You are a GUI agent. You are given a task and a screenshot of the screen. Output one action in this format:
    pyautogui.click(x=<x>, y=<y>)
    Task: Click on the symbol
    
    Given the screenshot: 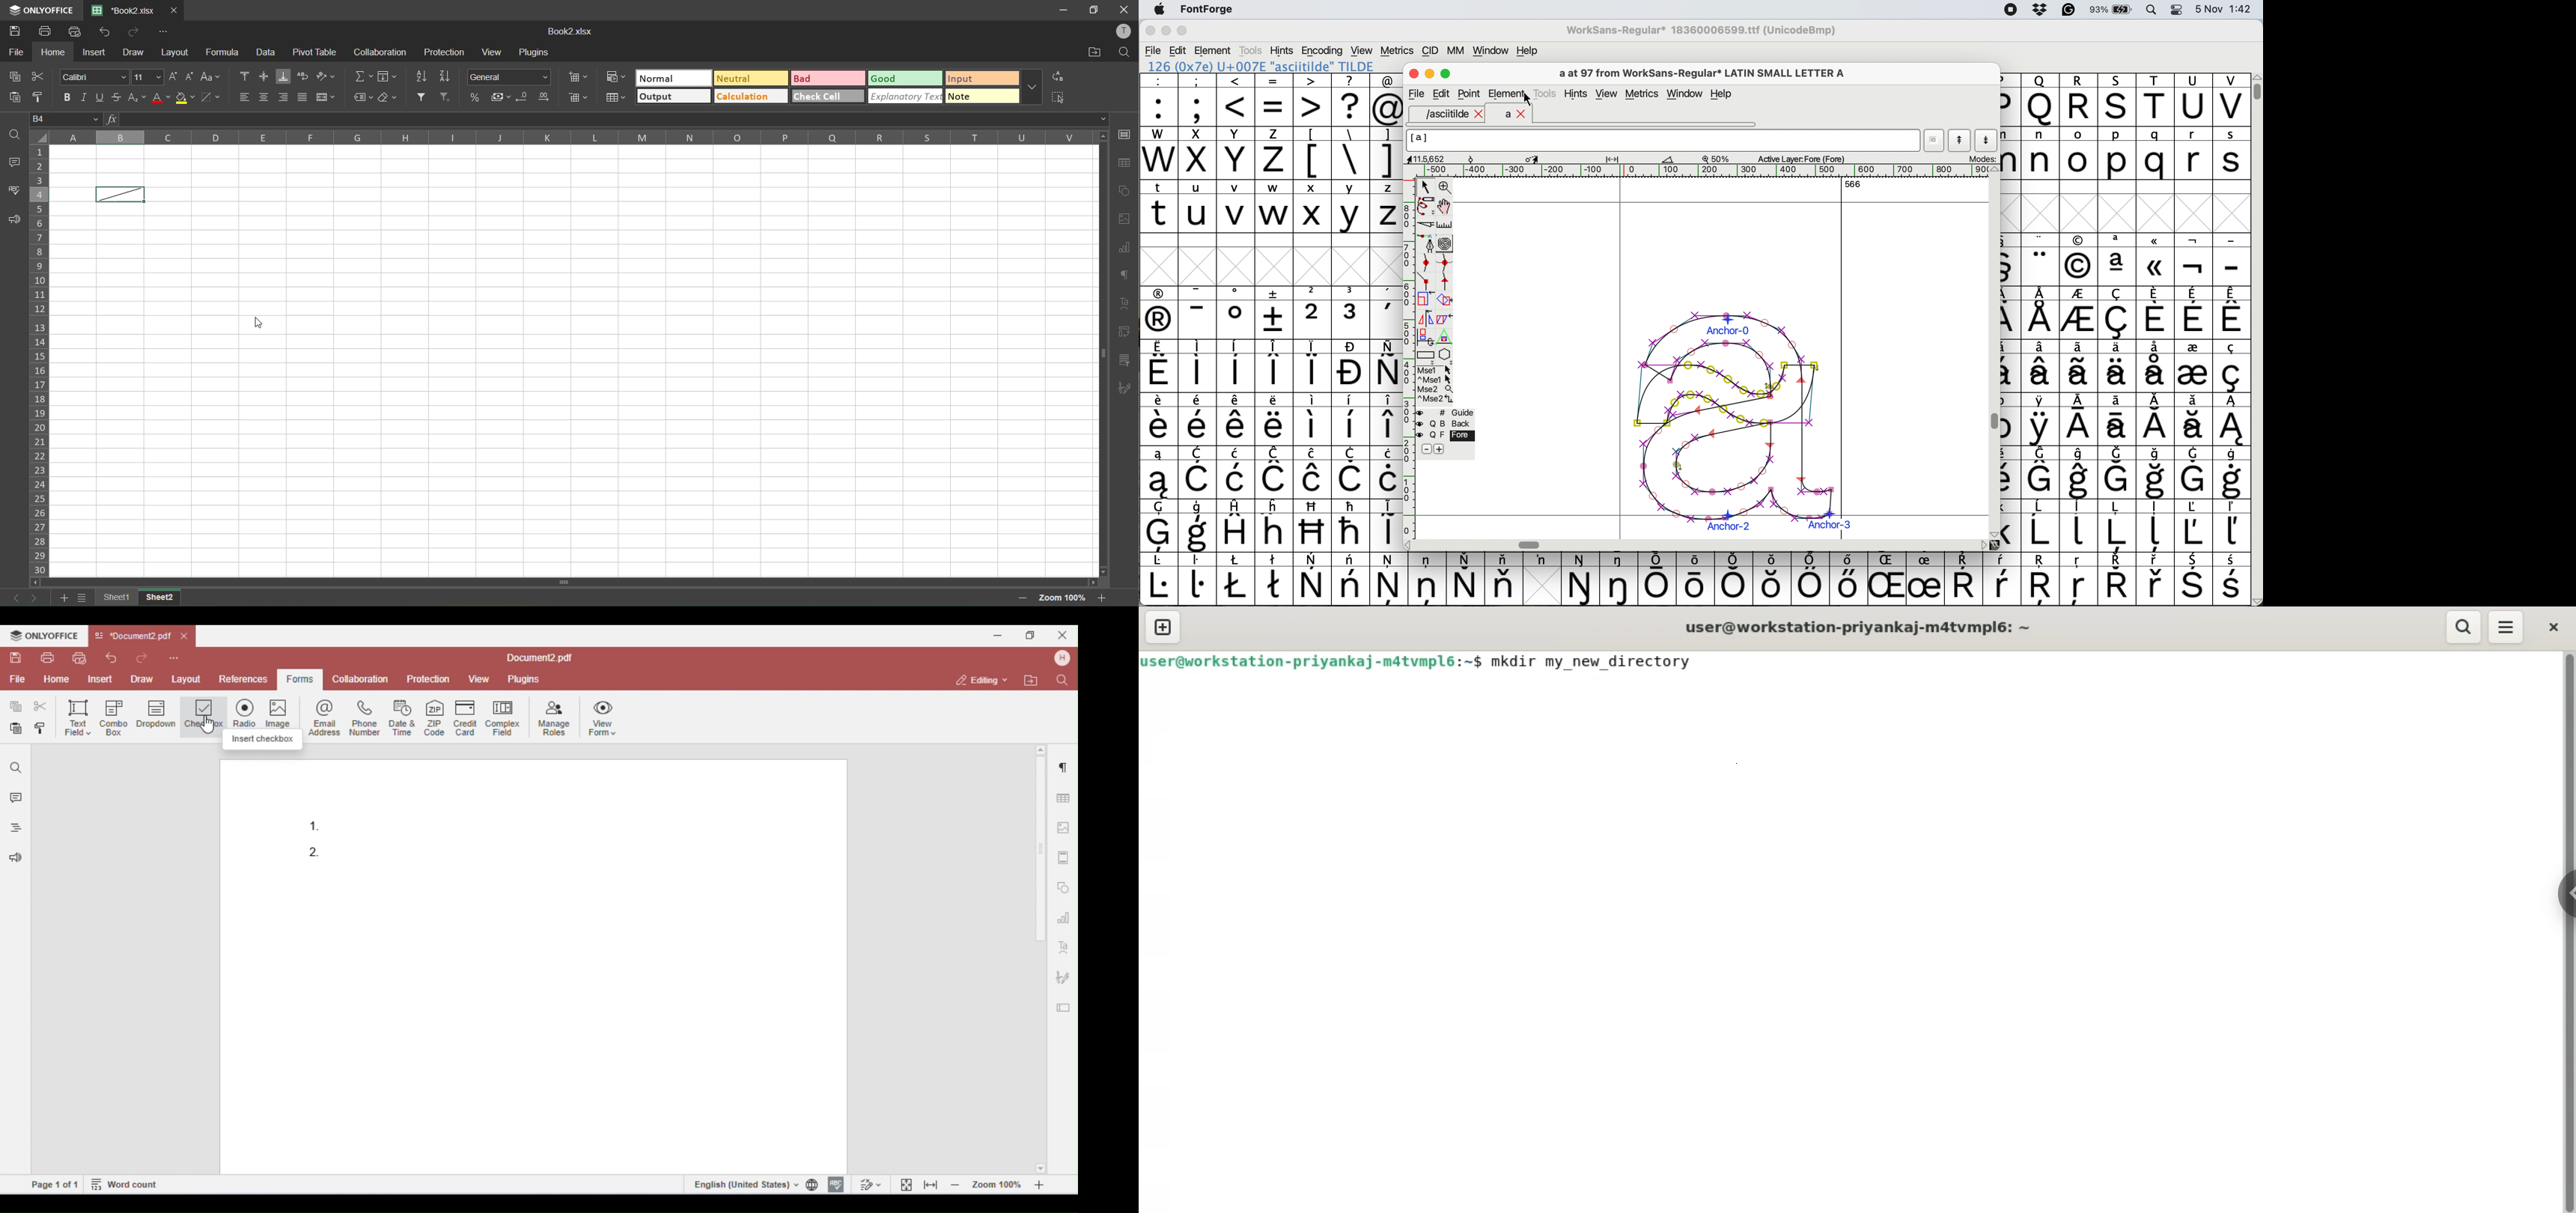 What is the action you would take?
    pyautogui.click(x=2195, y=260)
    